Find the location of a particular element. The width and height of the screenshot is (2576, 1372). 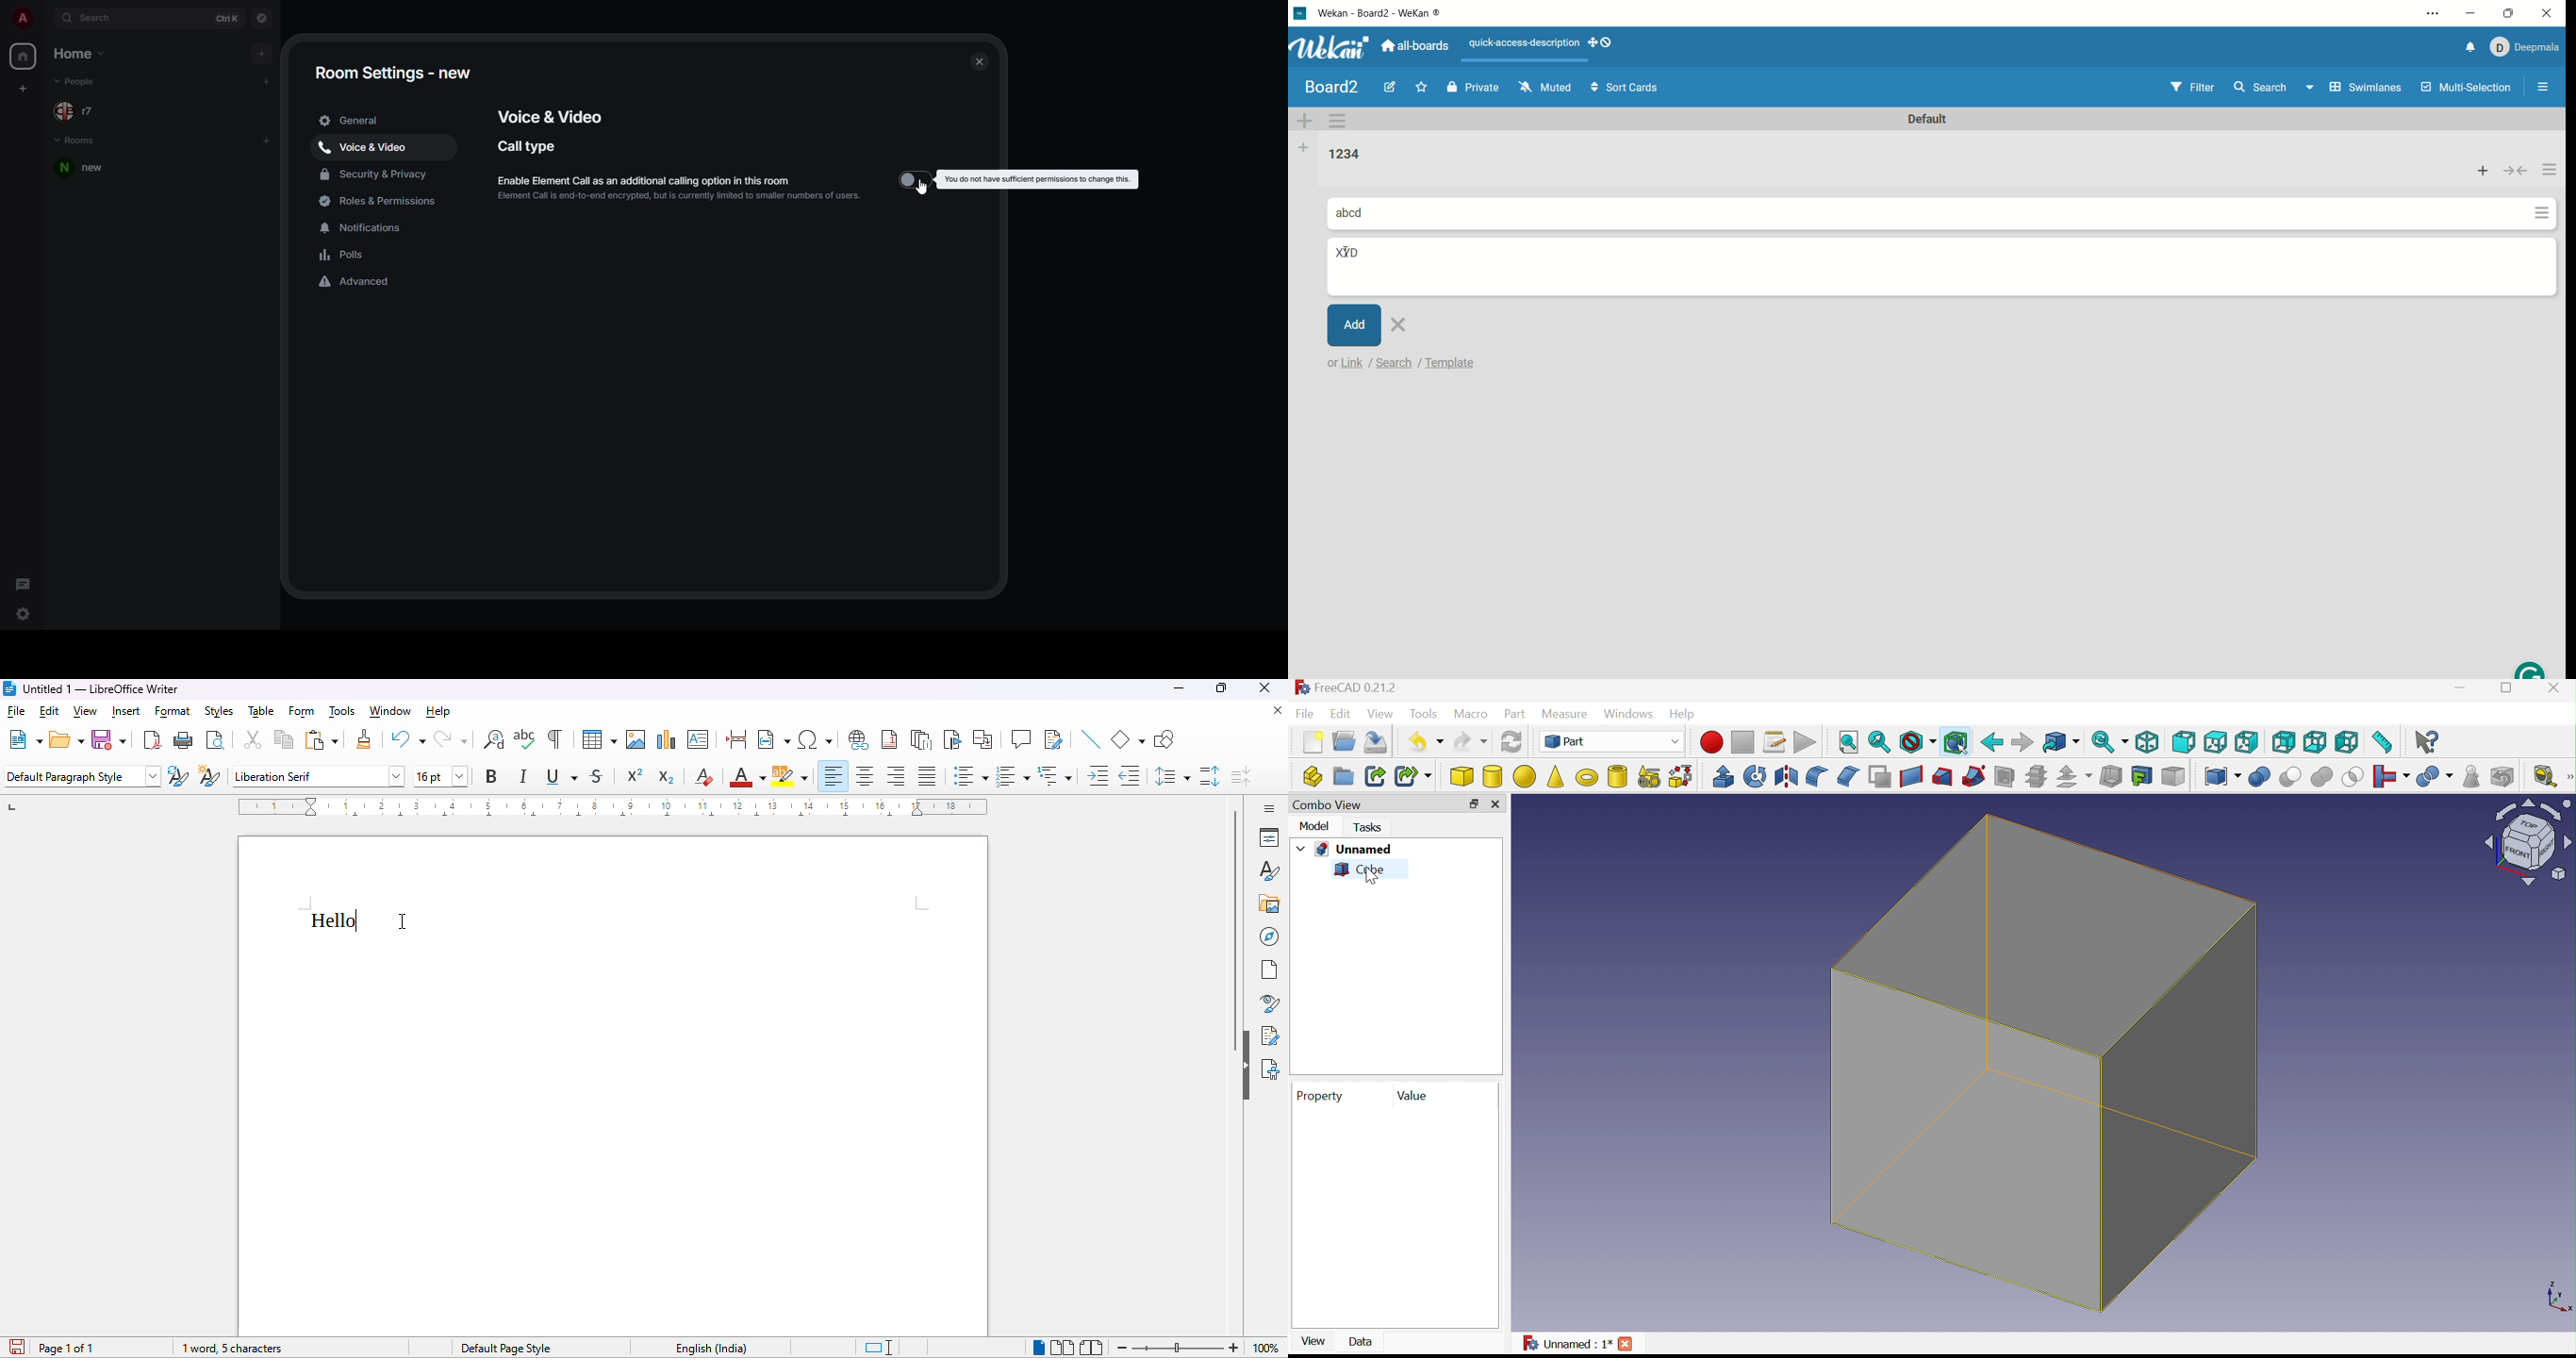

insert table is located at coordinates (600, 739).